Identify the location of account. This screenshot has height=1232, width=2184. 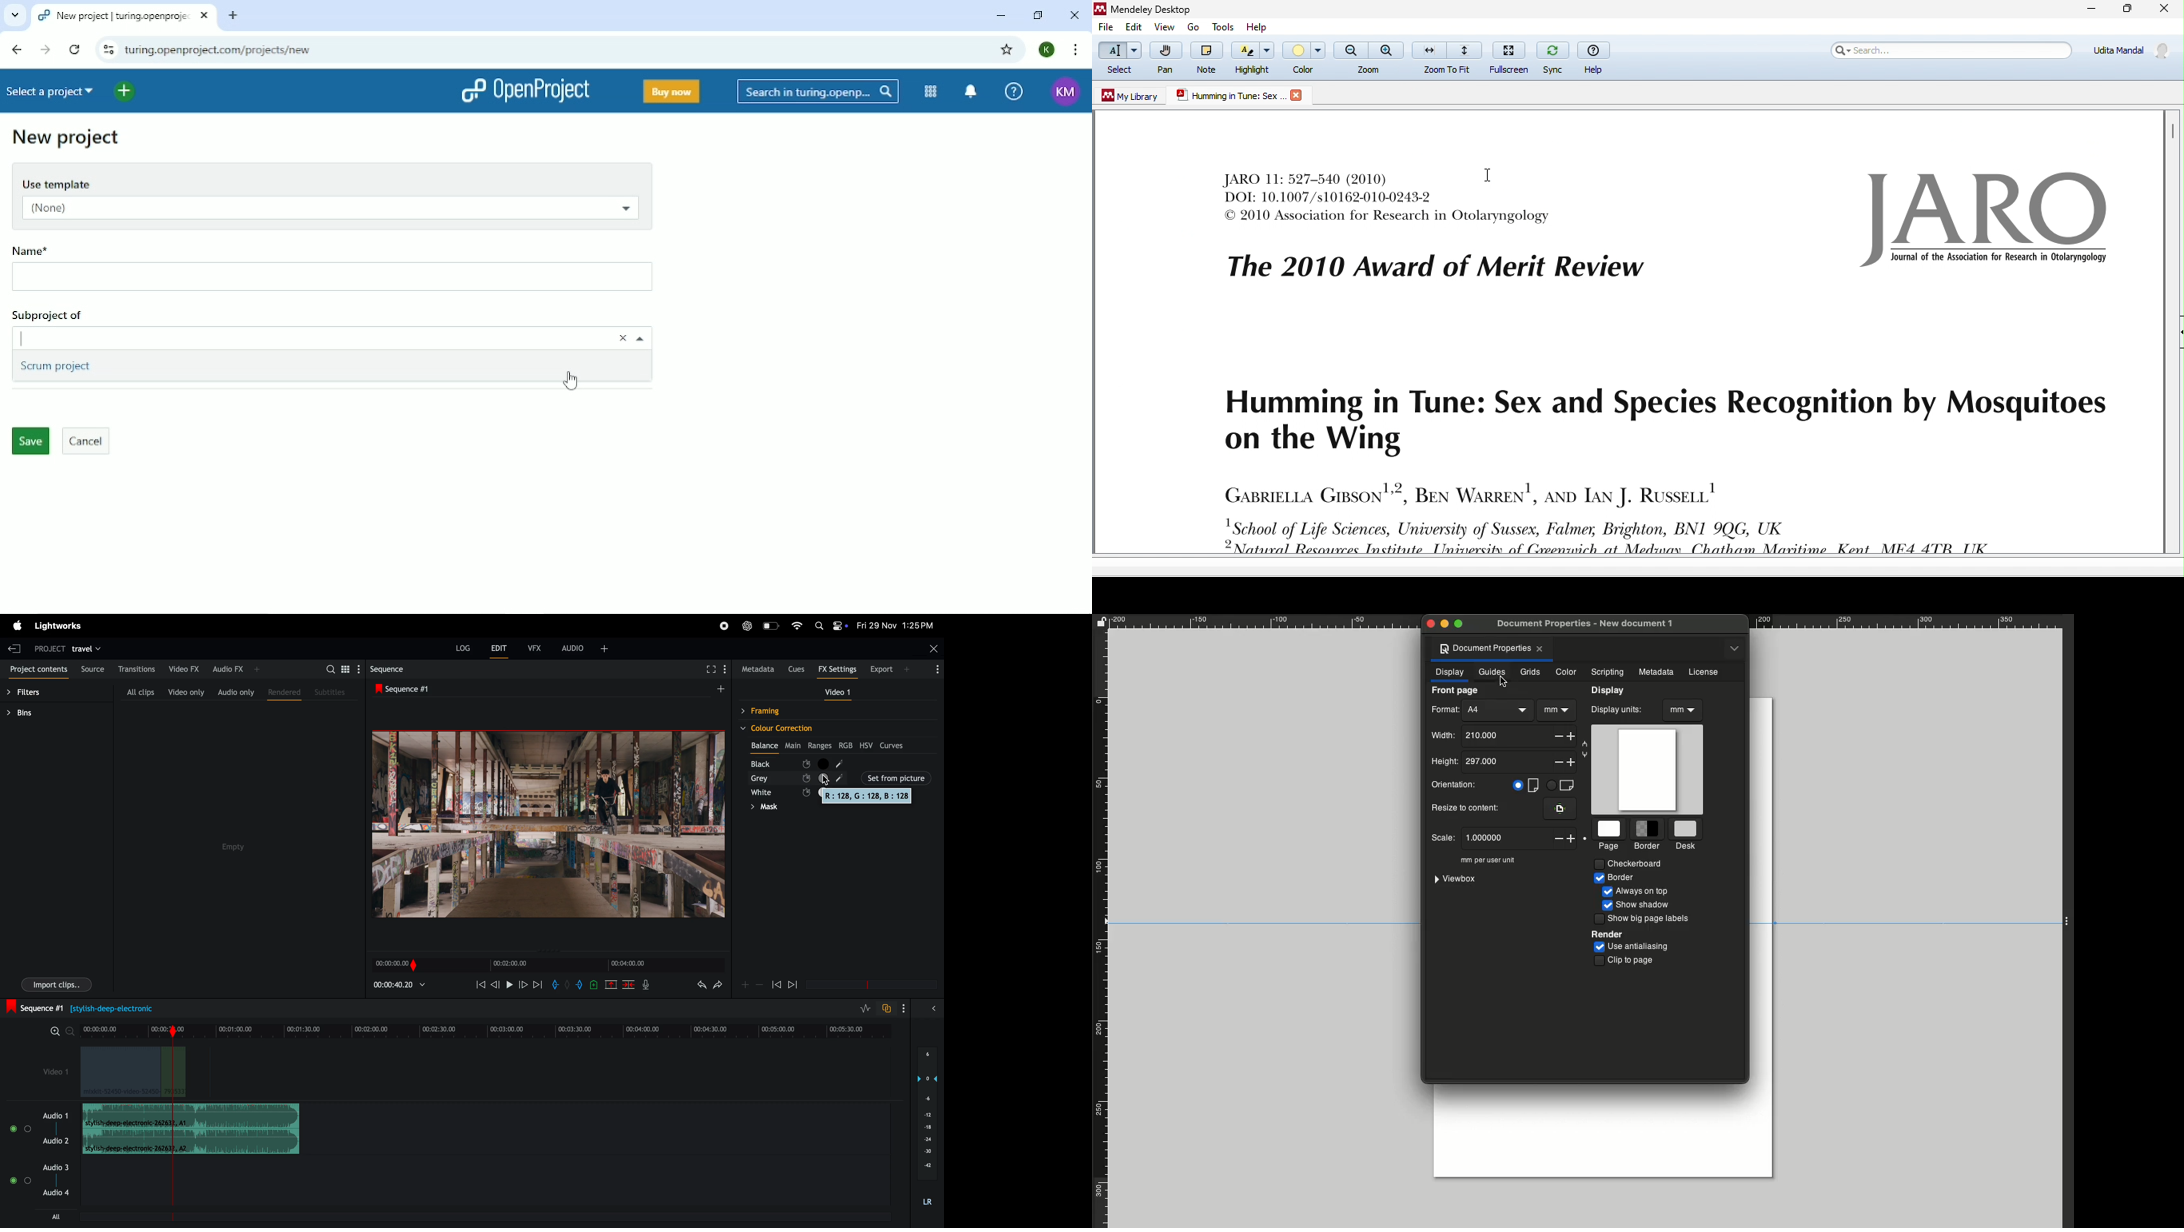
(2129, 53).